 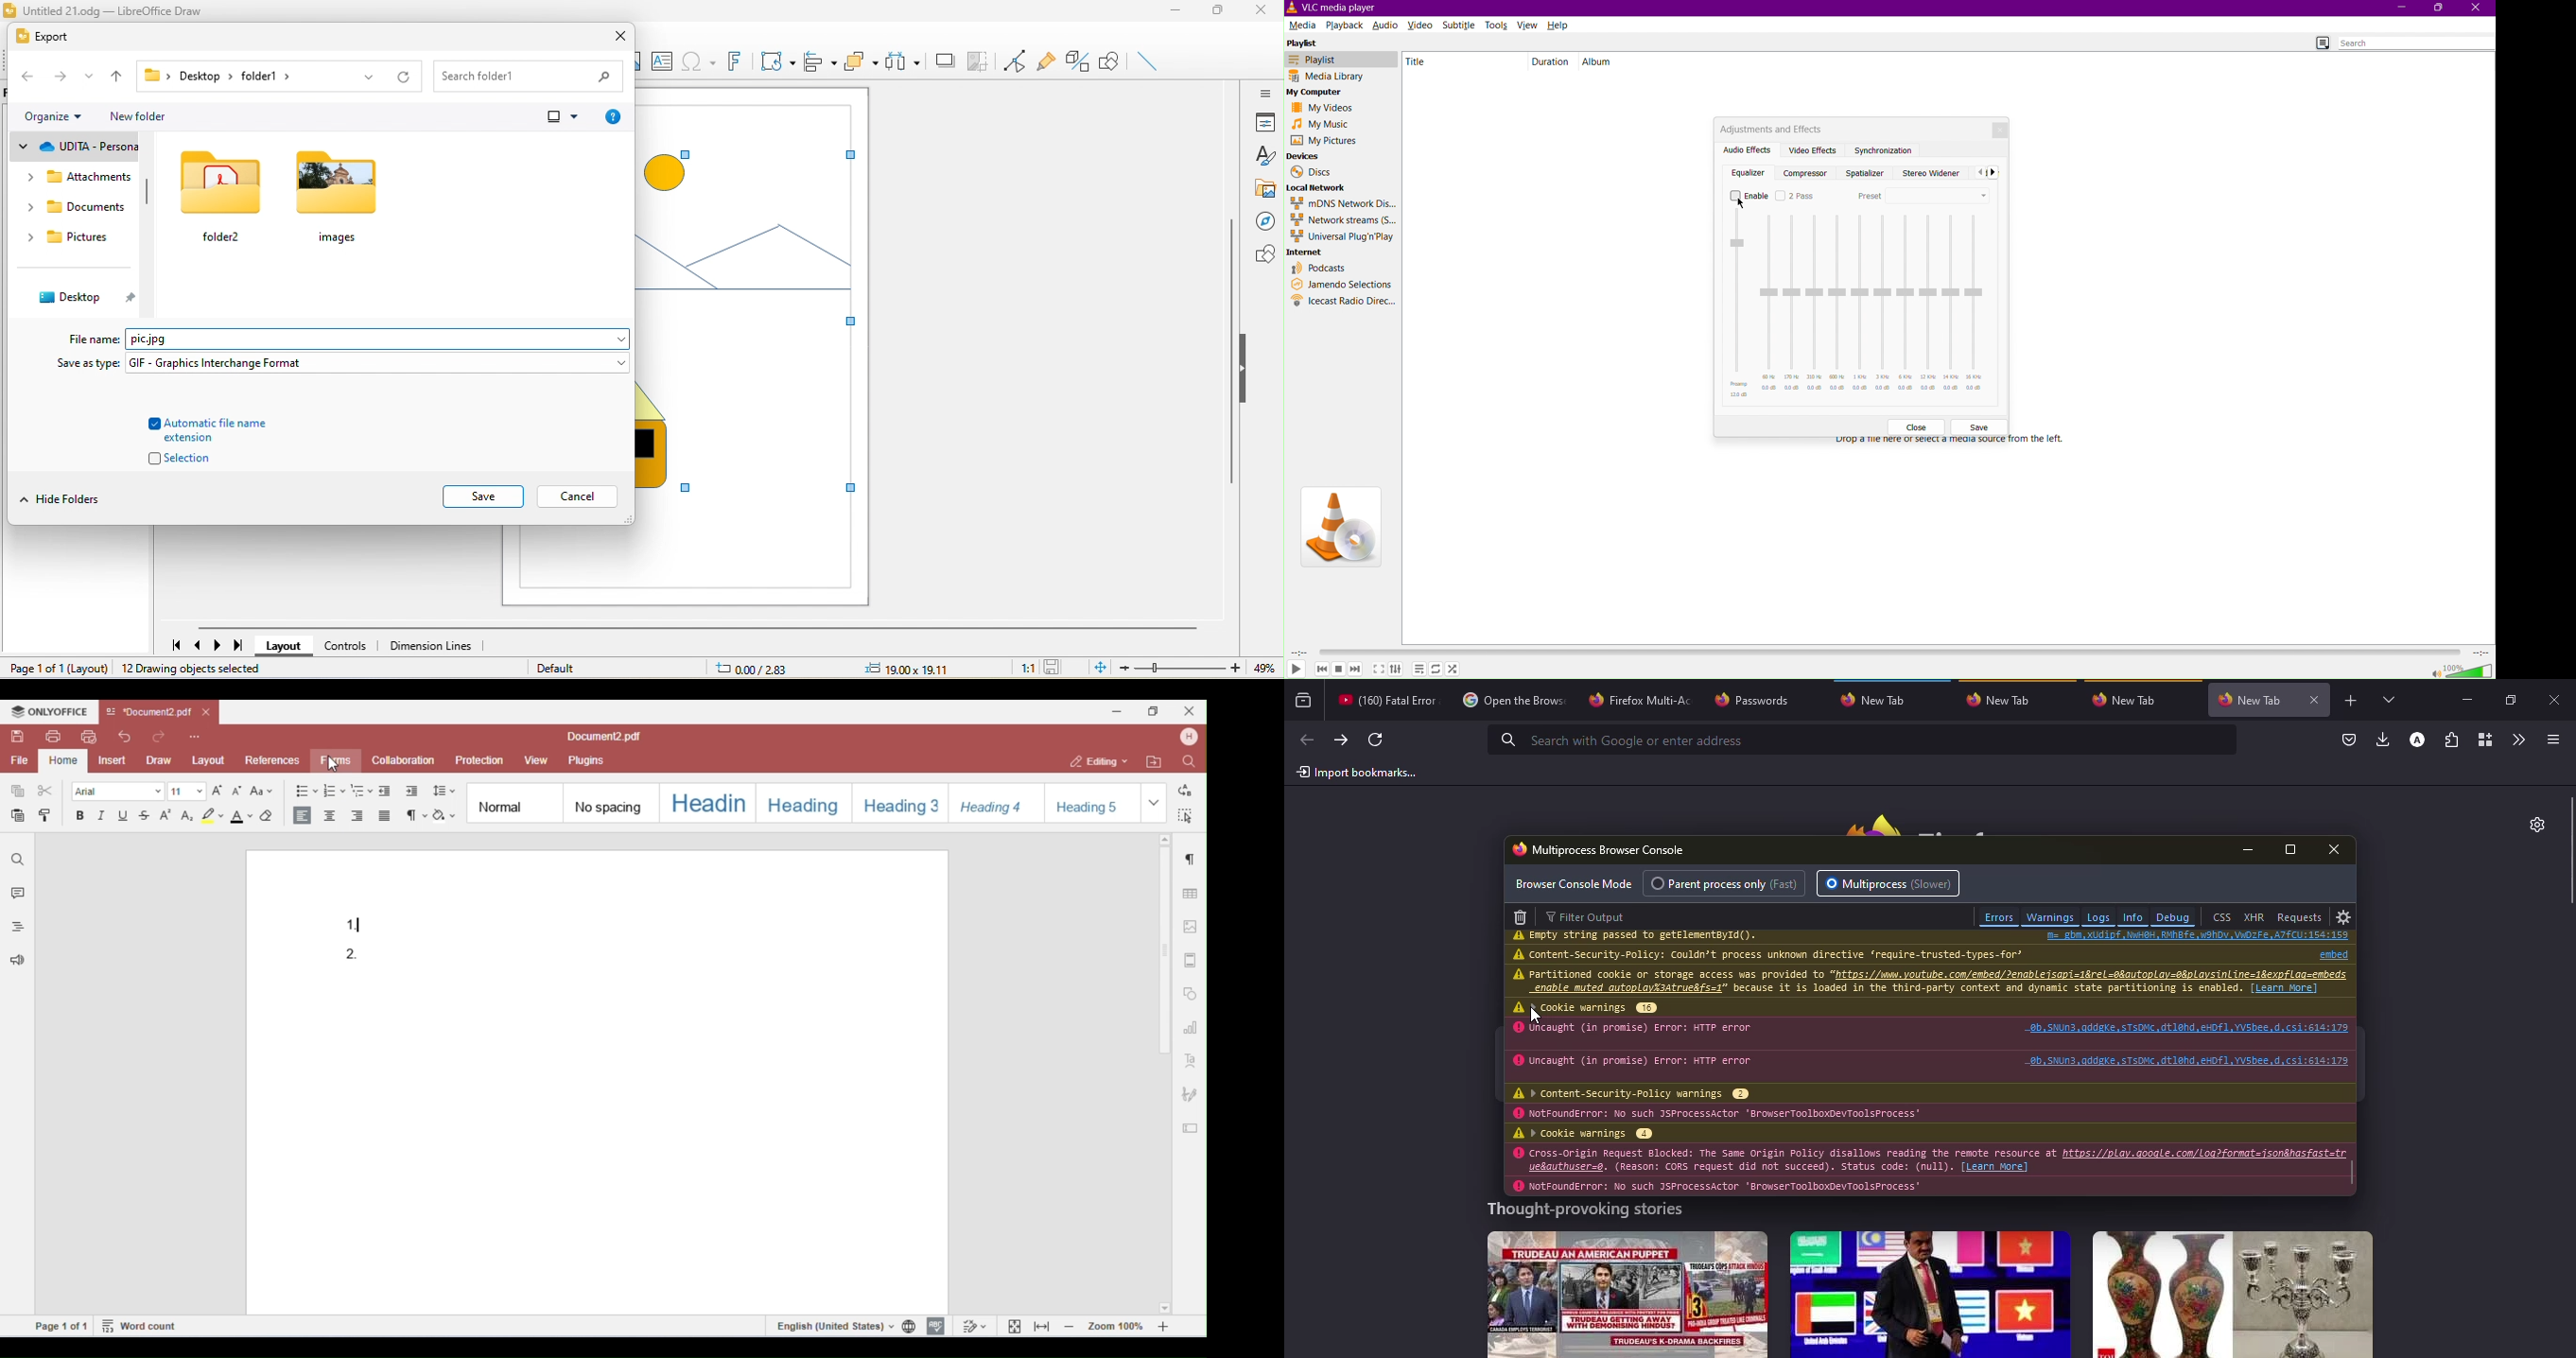 What do you see at coordinates (1357, 668) in the screenshot?
I see `Forward` at bounding box center [1357, 668].